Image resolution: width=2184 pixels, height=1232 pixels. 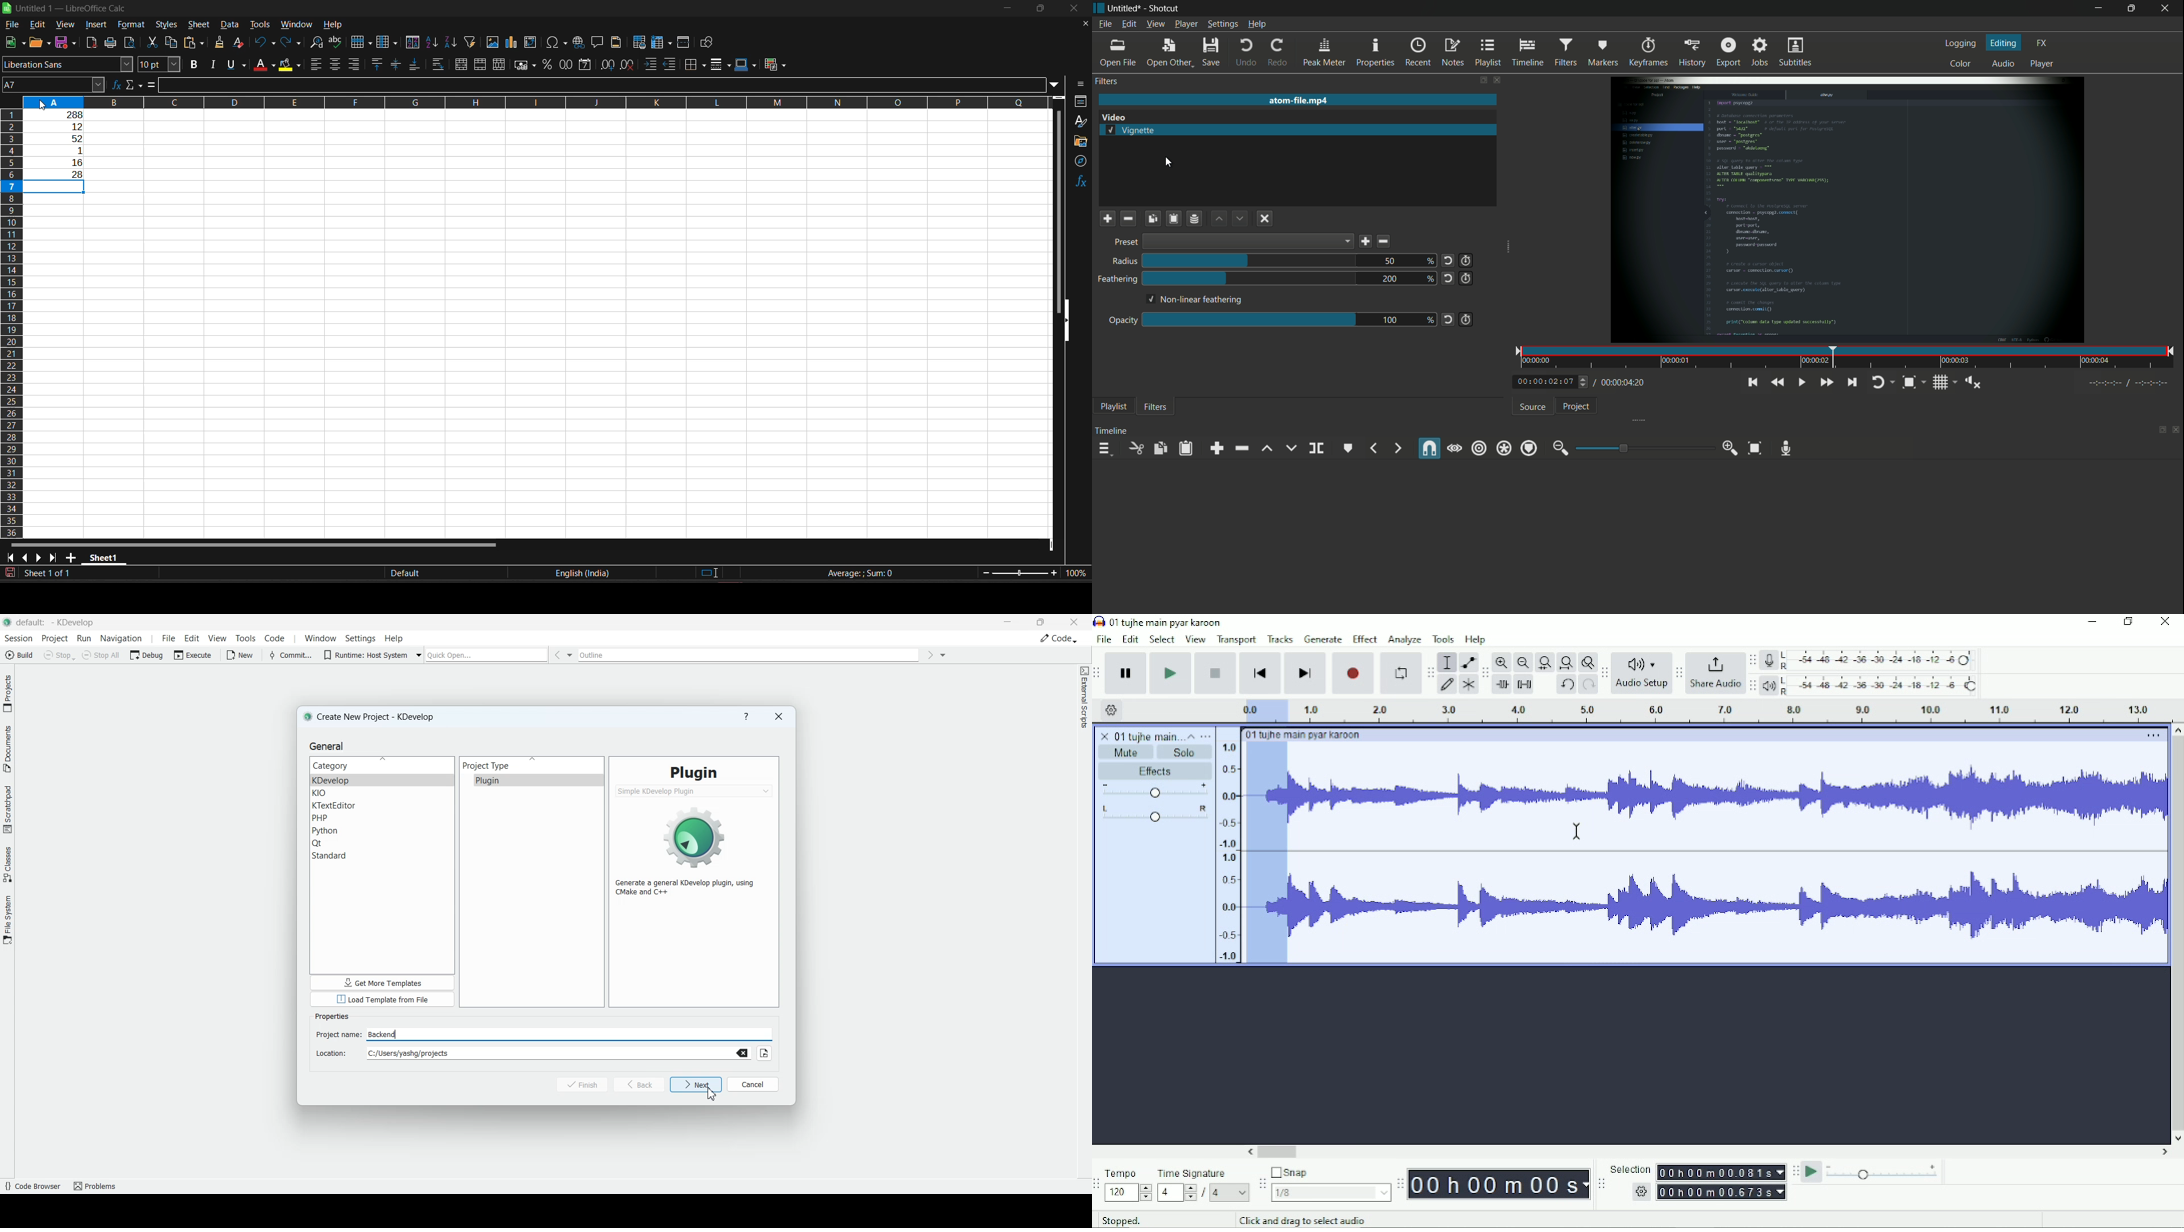 I want to click on skip to the next point, so click(x=1852, y=383).